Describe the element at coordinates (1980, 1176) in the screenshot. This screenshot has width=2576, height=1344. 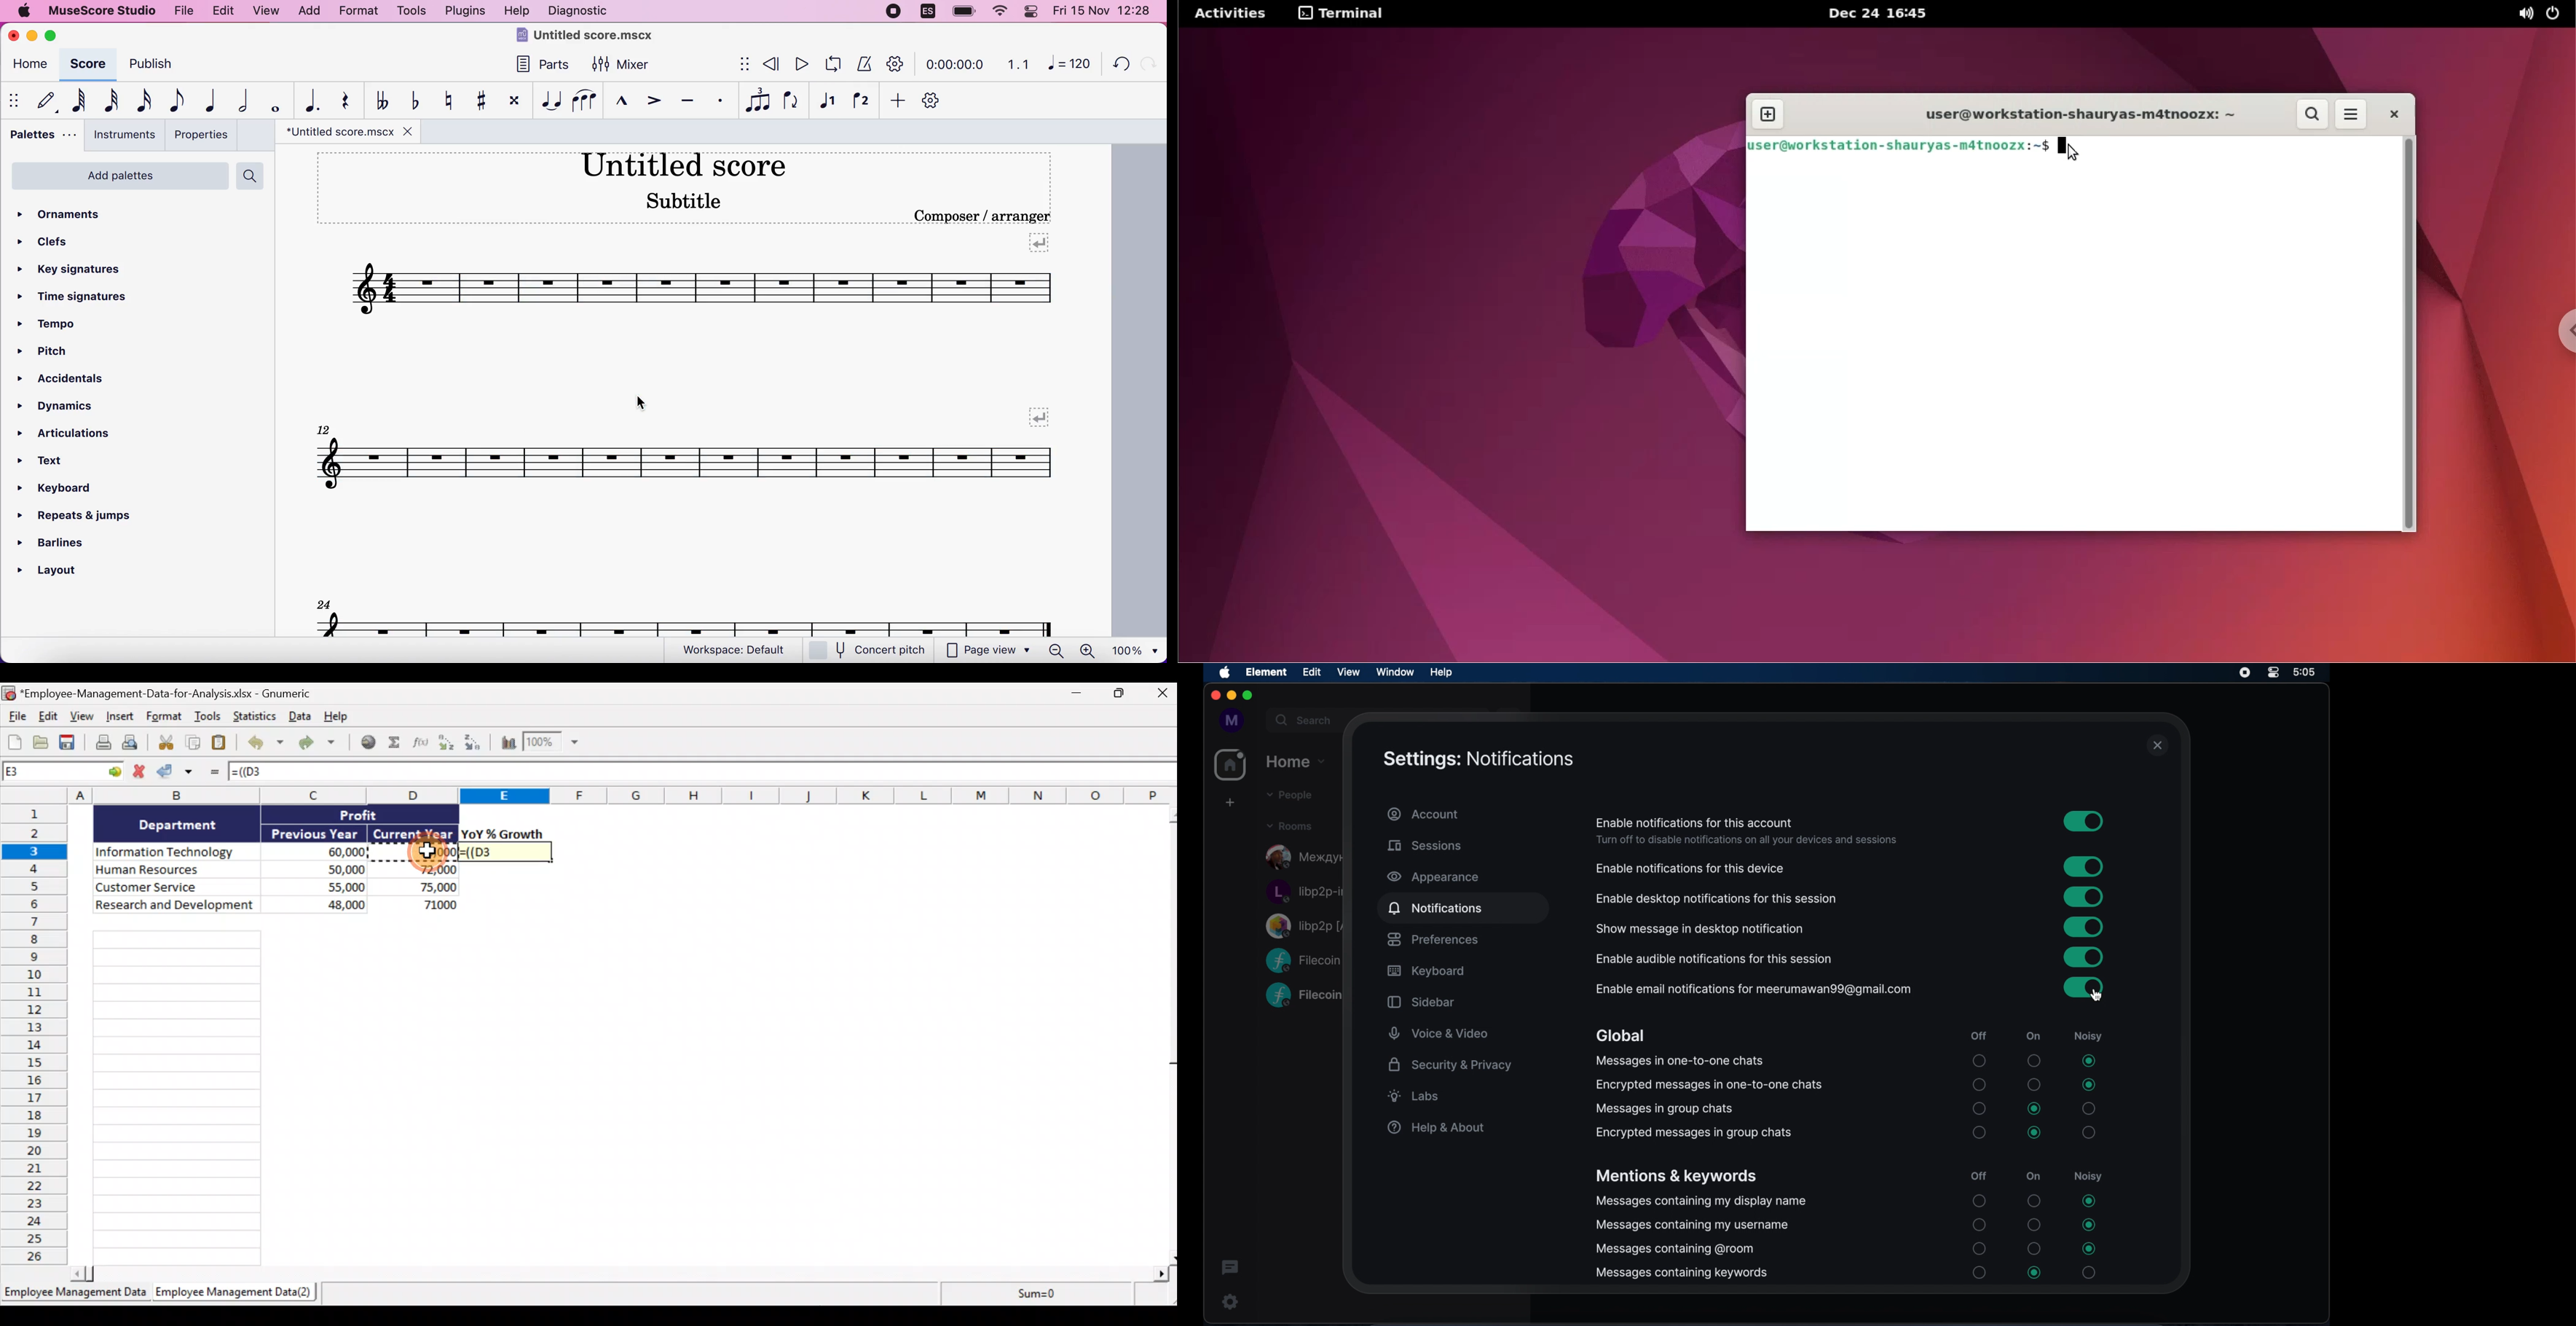
I see `off` at that location.